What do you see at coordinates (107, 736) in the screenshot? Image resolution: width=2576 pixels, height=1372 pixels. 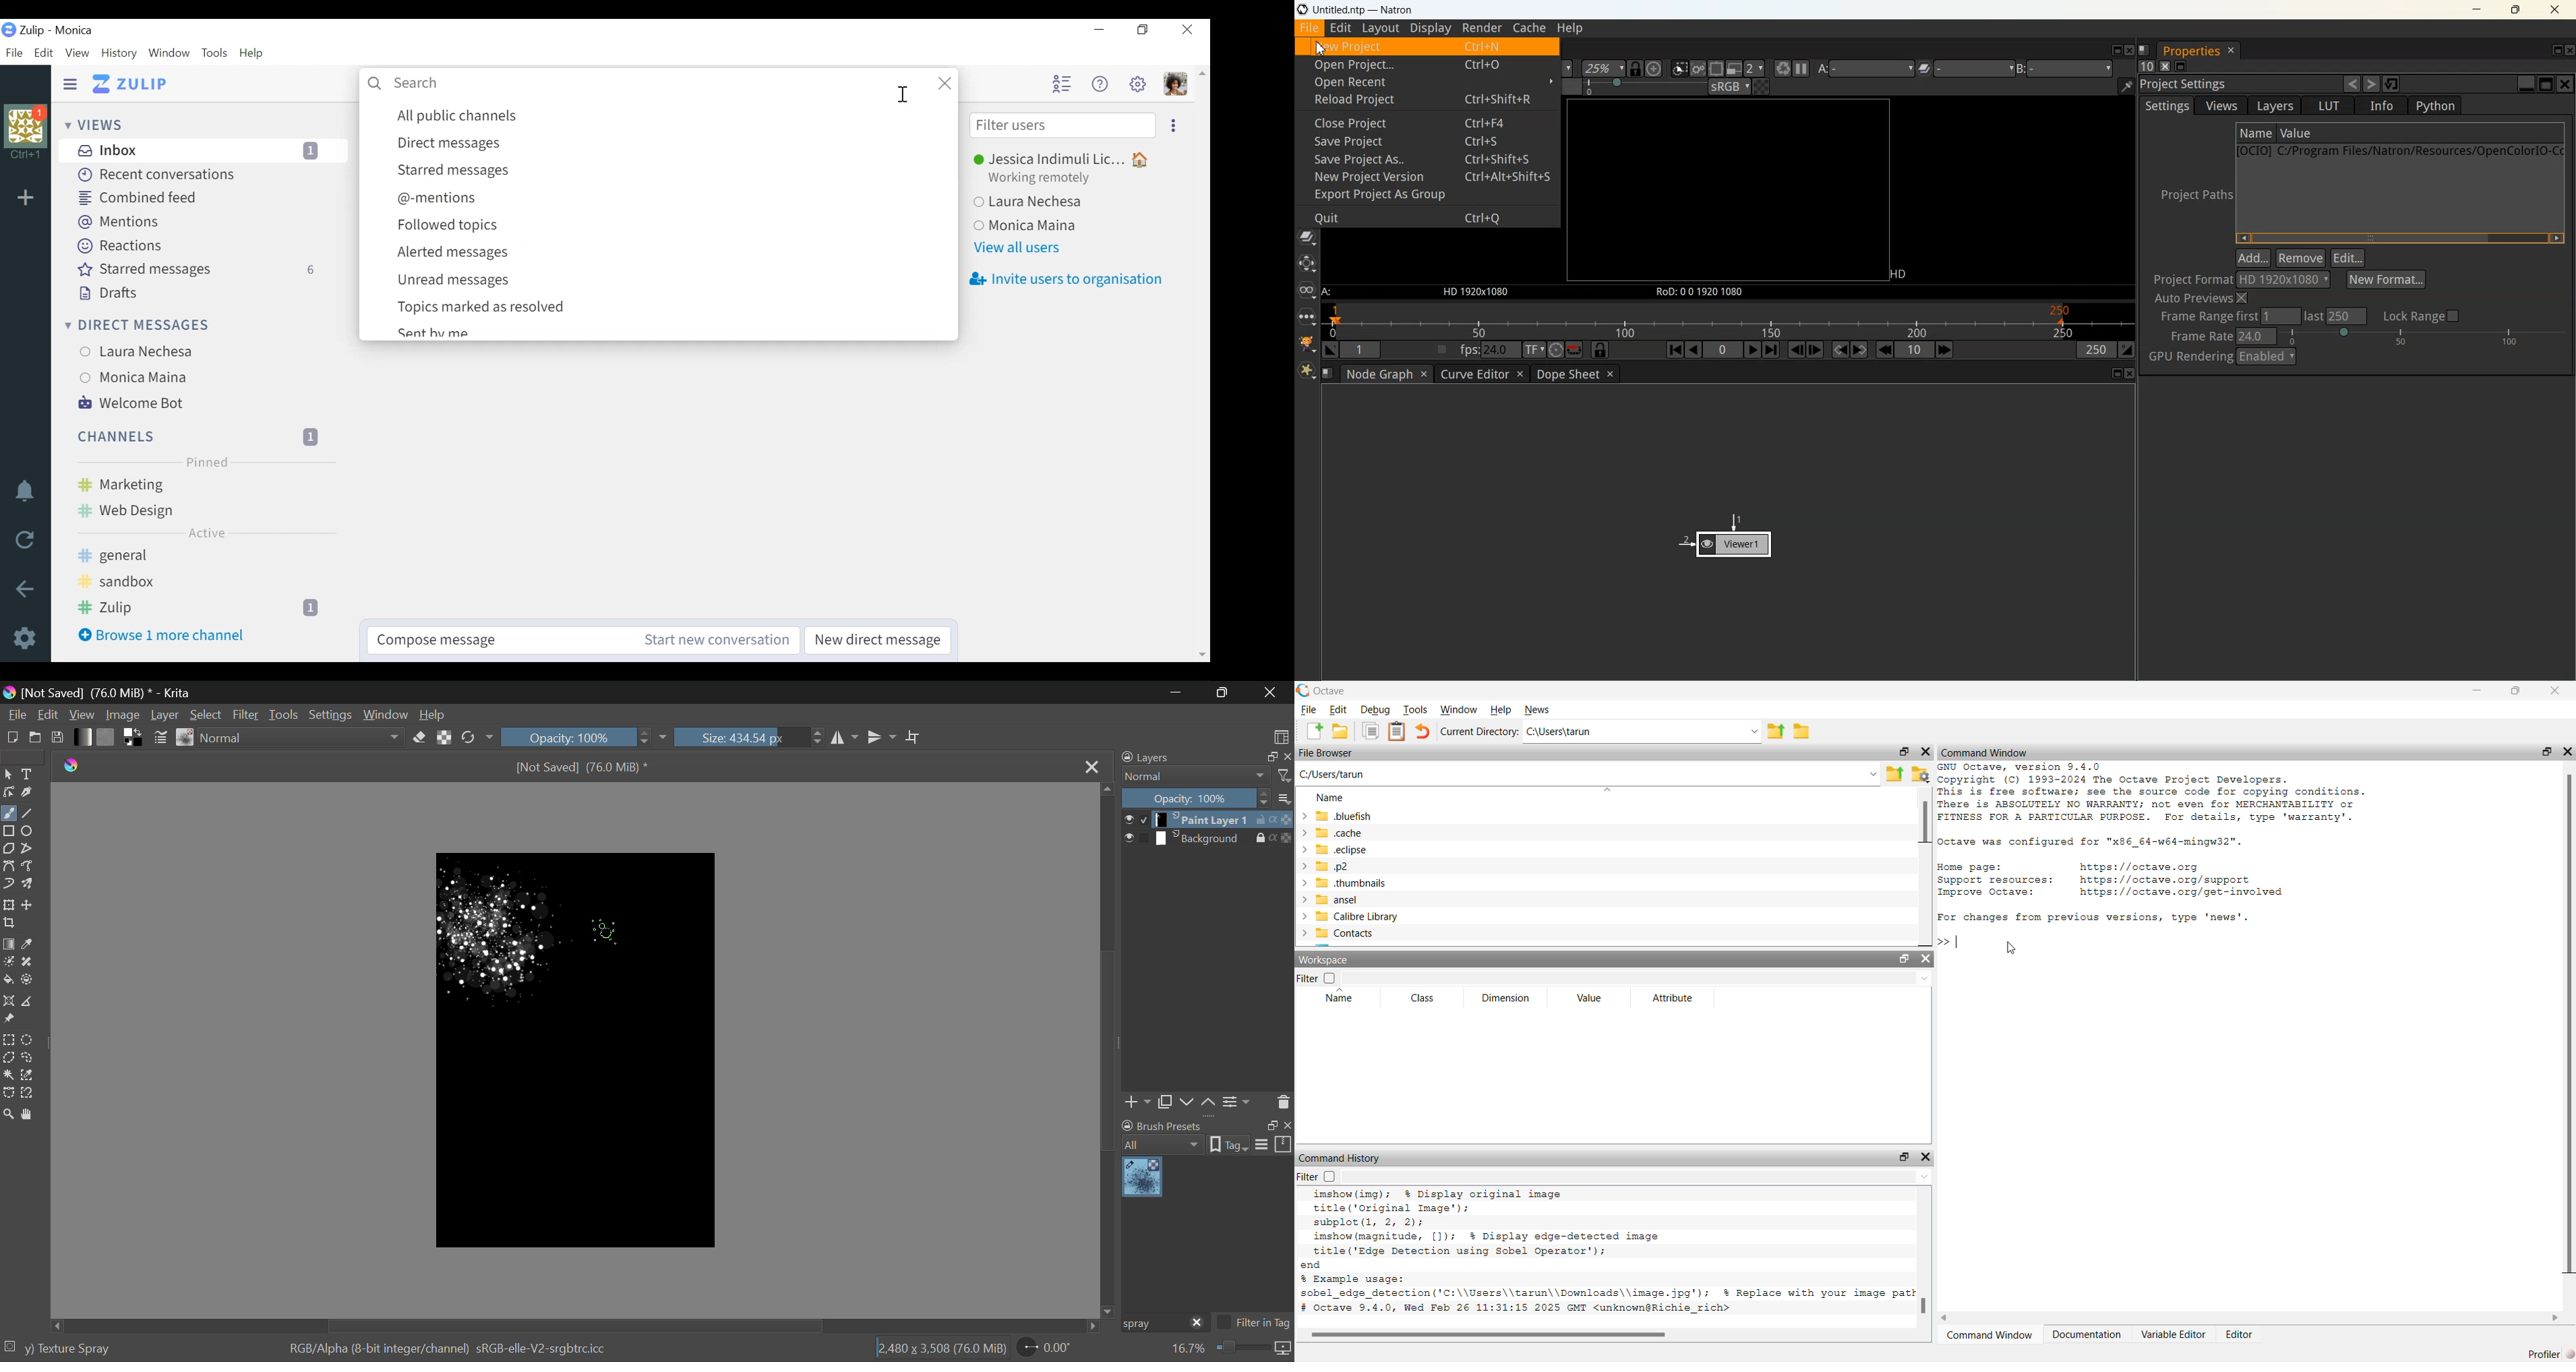 I see `Pattern` at bounding box center [107, 736].